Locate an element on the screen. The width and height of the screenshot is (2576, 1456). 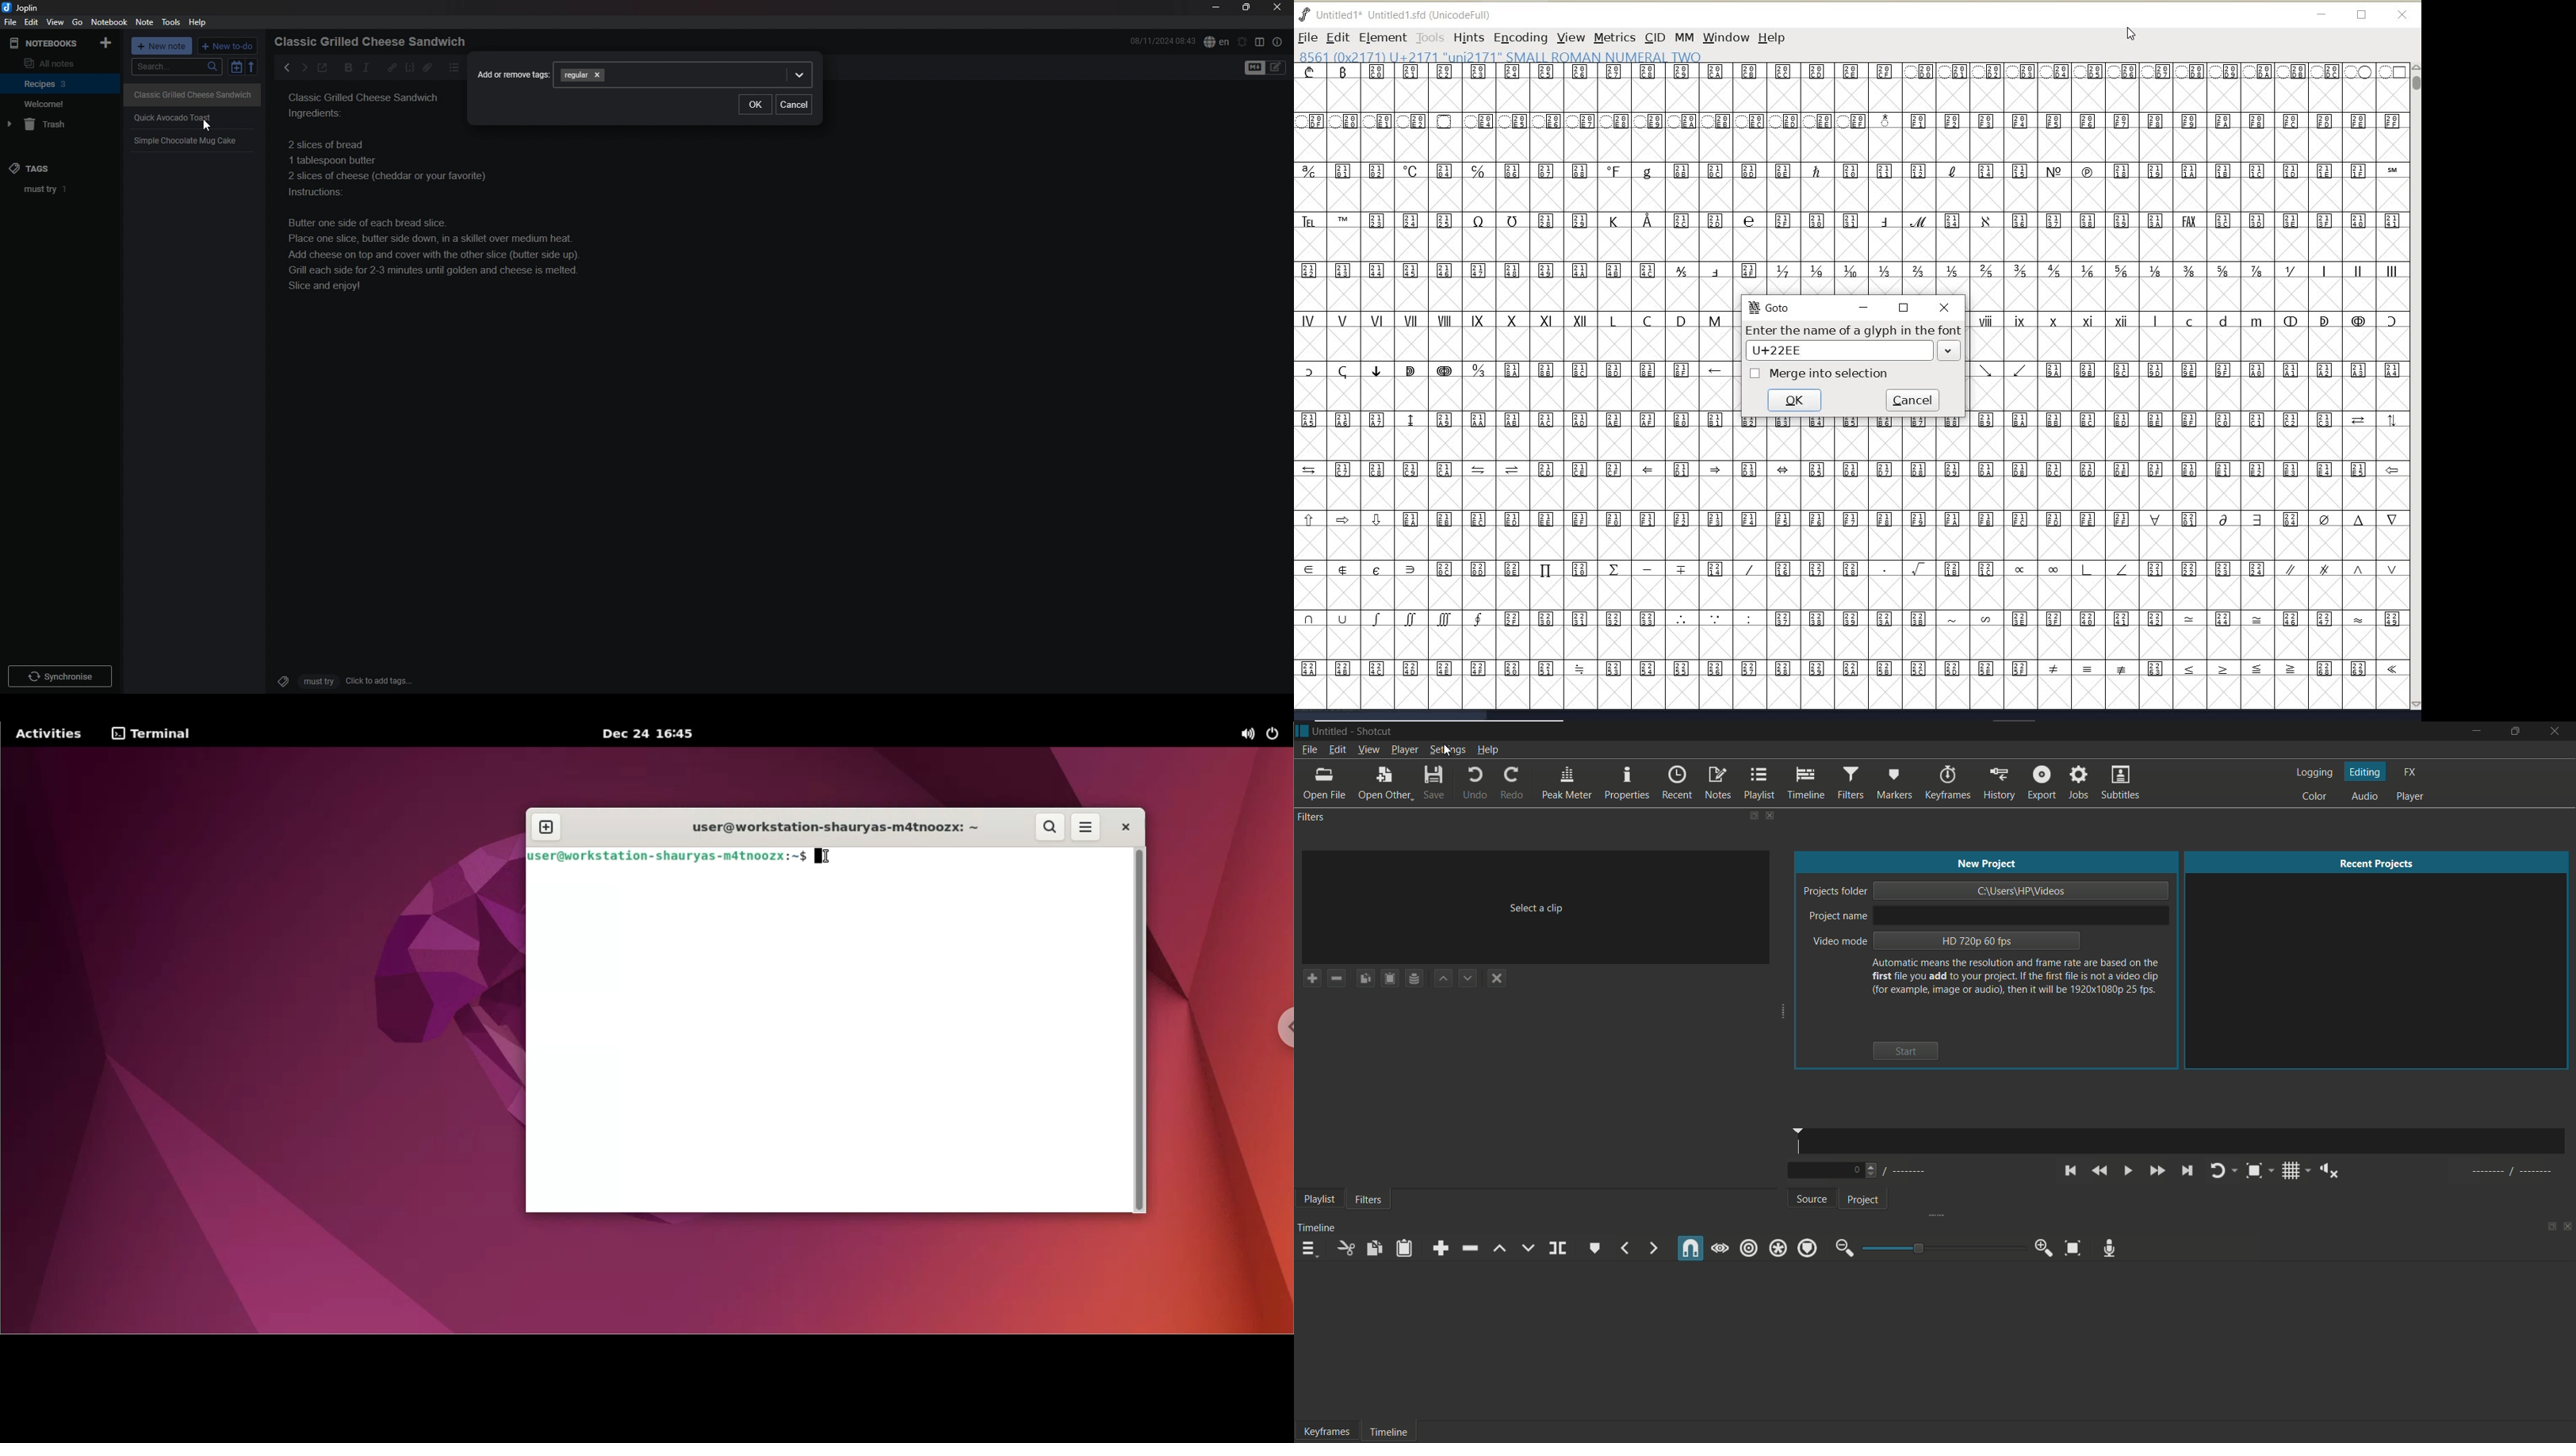
save filter set is located at coordinates (1414, 979).